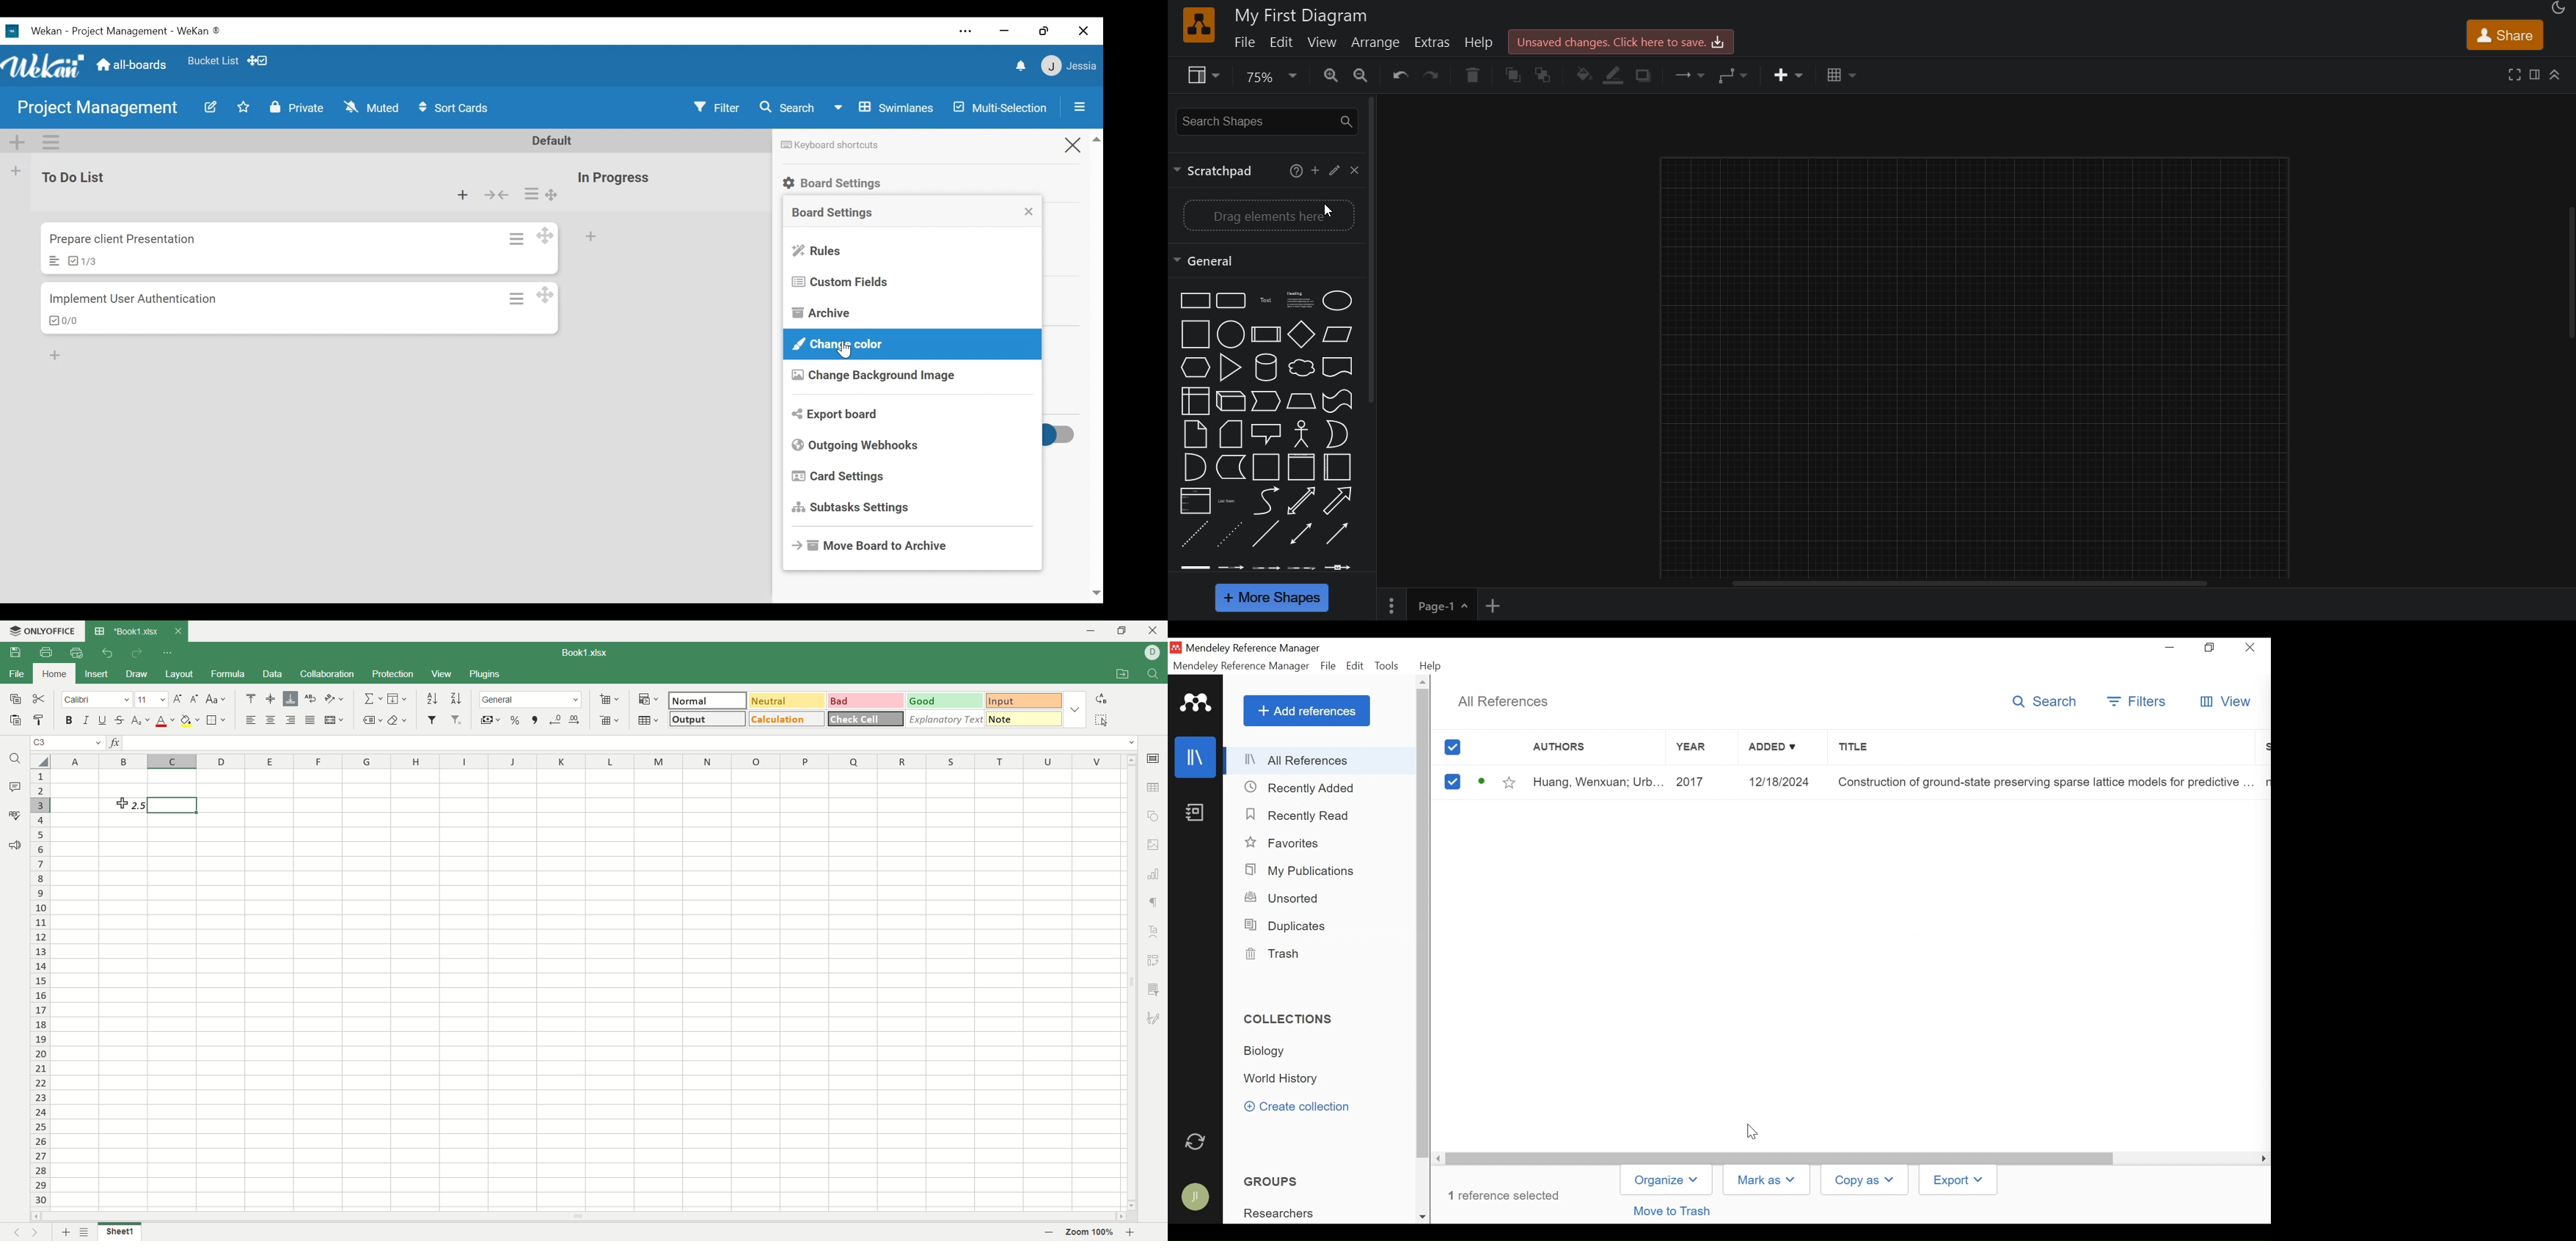 The width and height of the screenshot is (2576, 1260). I want to click on Outgoing Webhooks, so click(857, 445).